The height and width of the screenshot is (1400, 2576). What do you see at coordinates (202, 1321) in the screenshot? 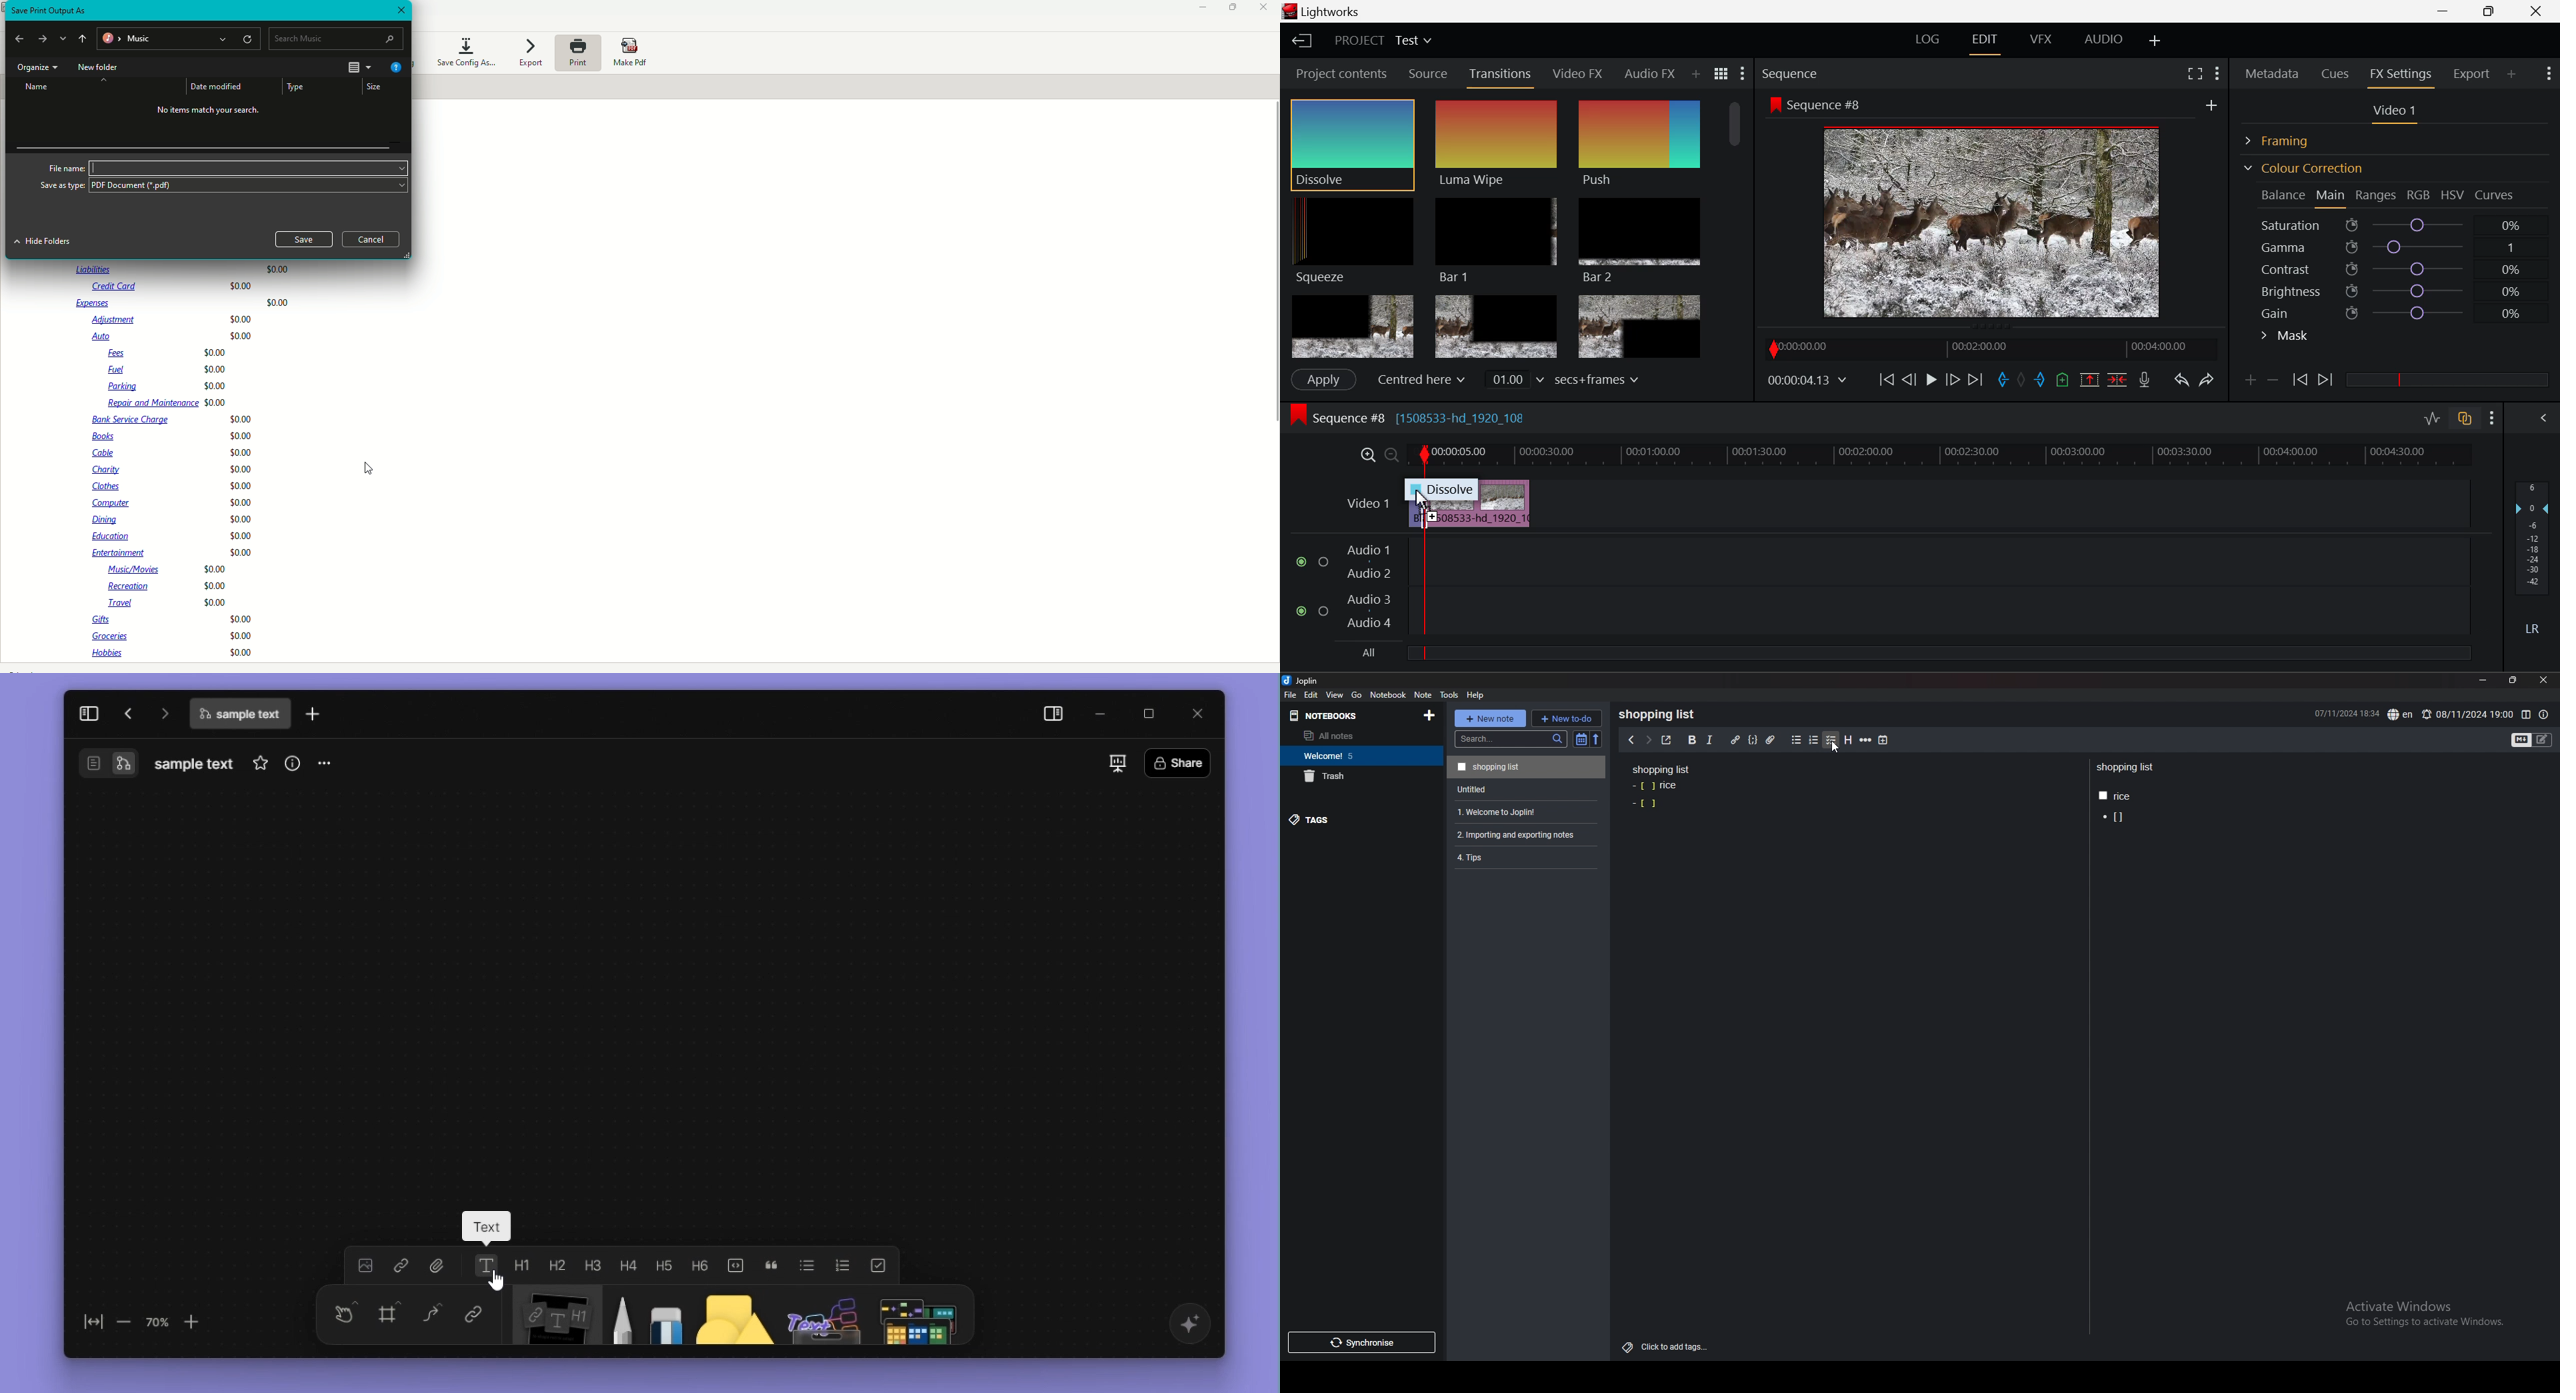
I see `Zoom in` at bounding box center [202, 1321].